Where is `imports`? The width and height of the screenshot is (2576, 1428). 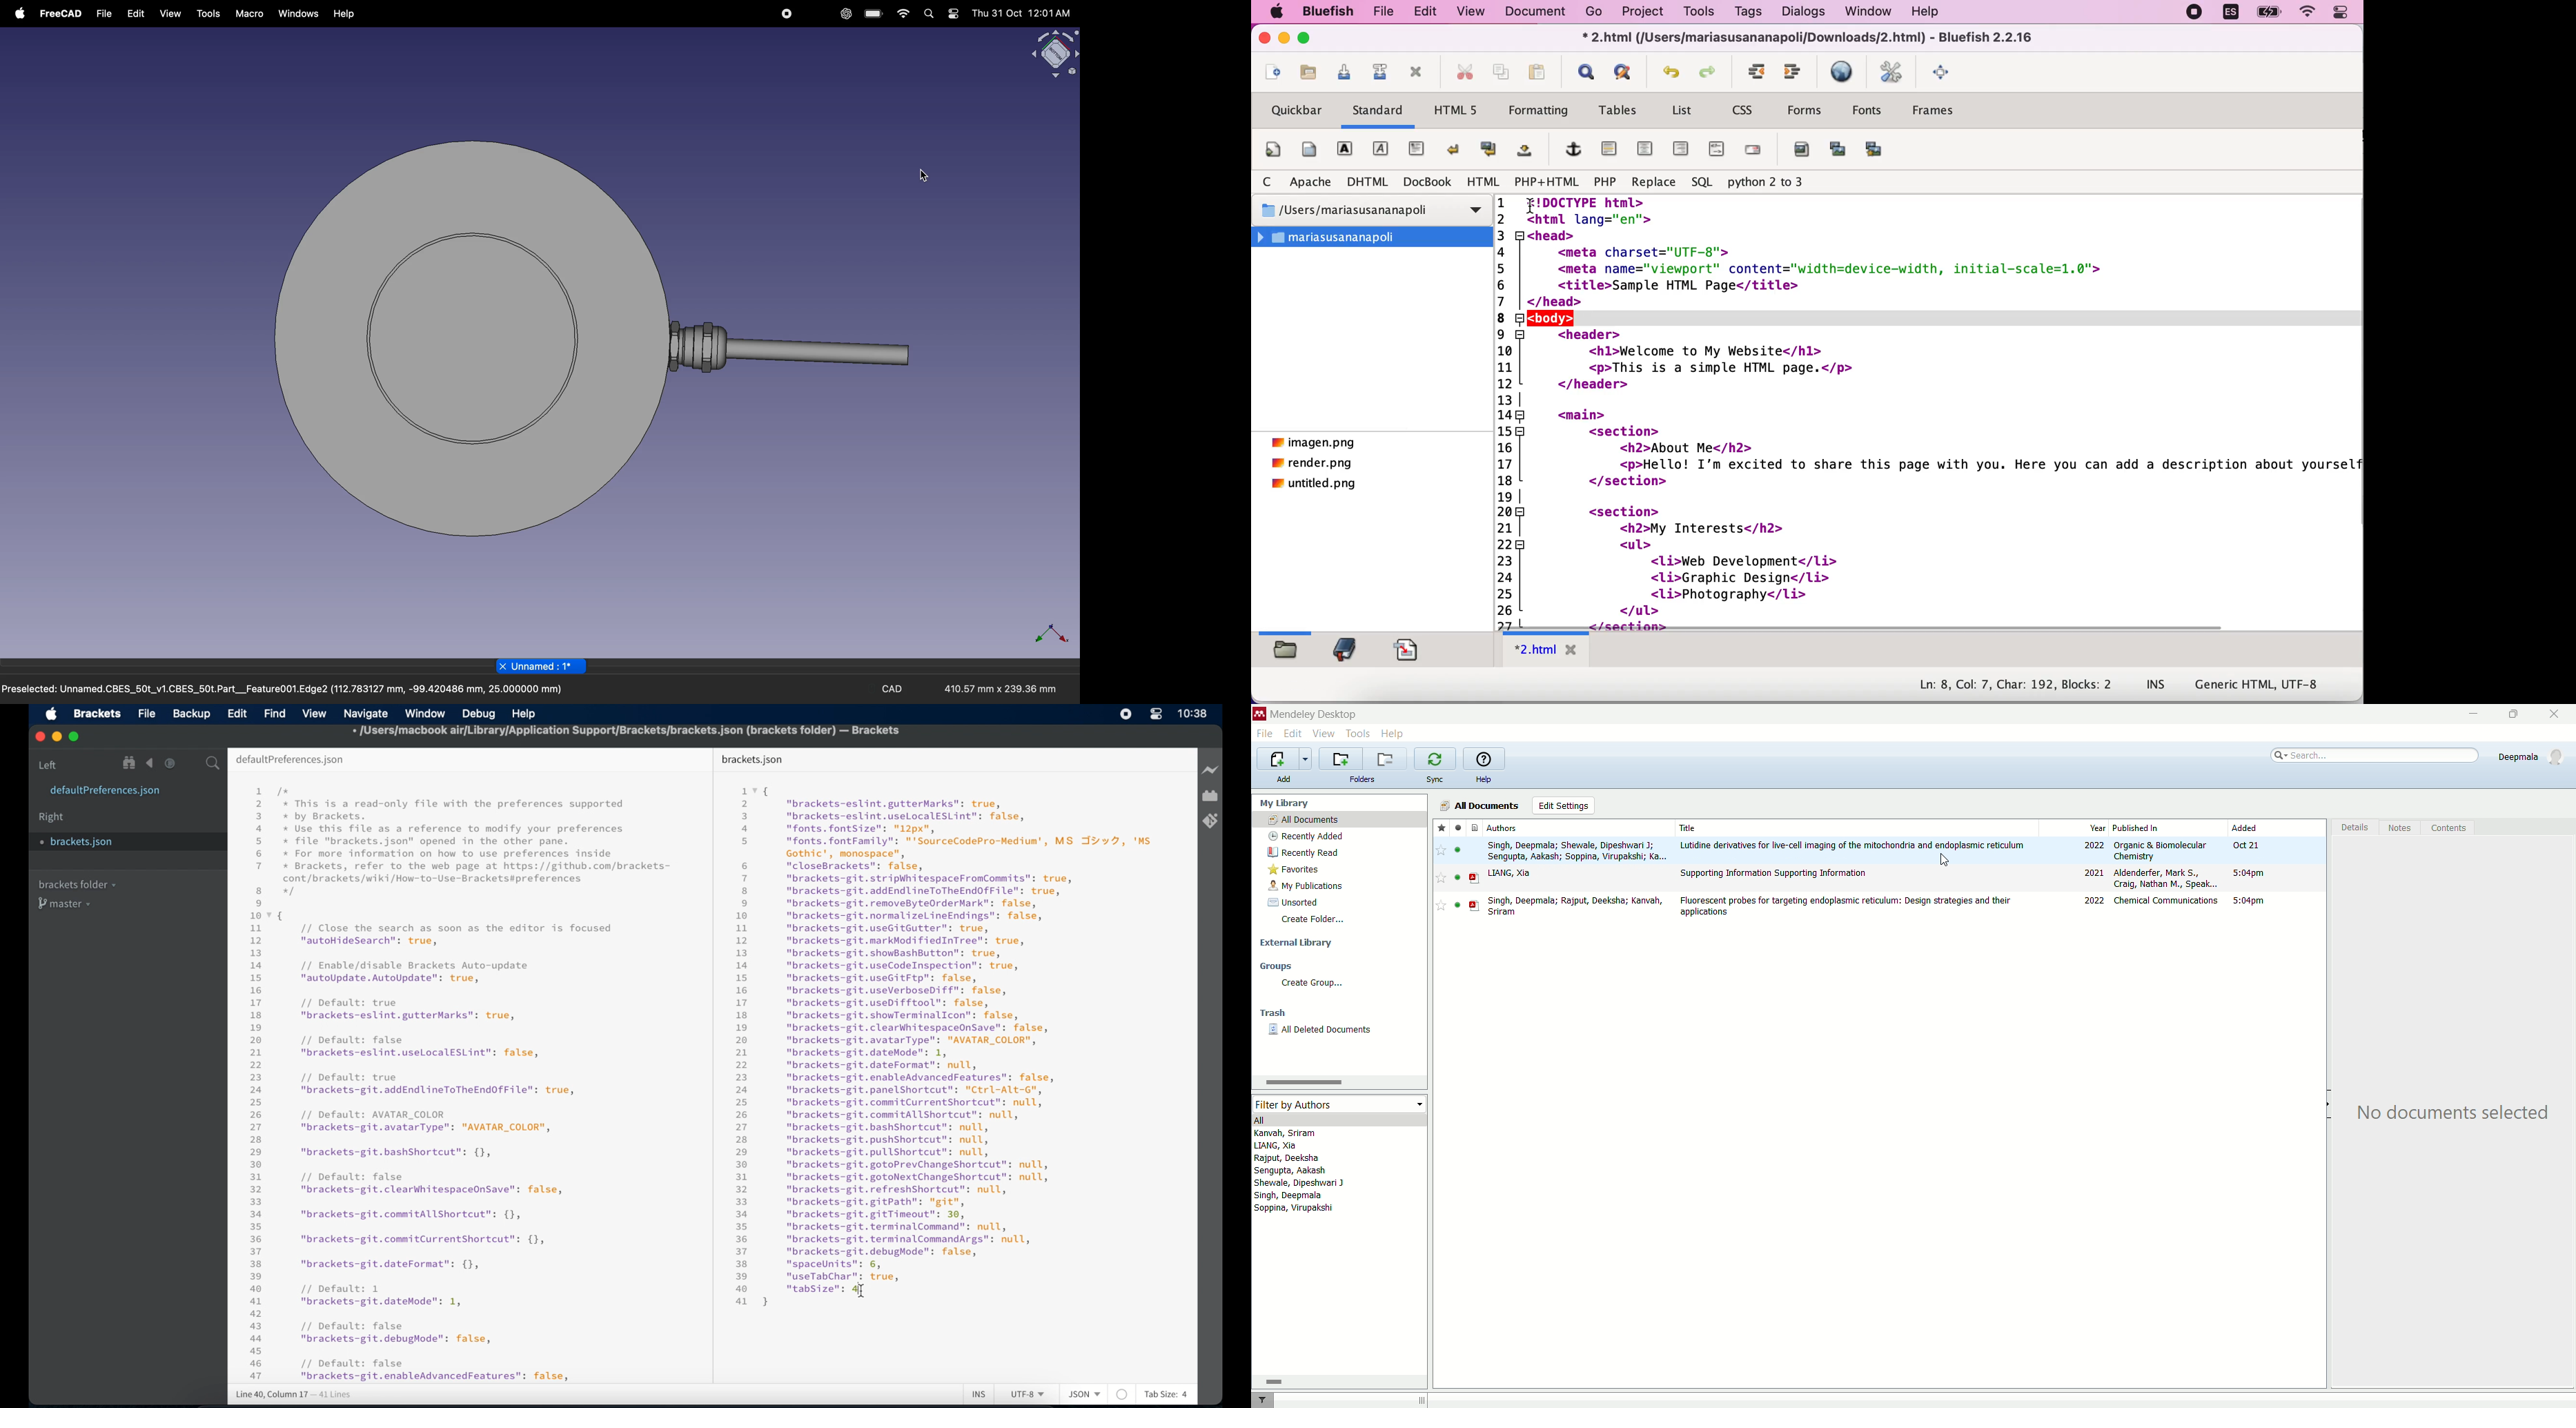
imports is located at coordinates (1284, 759).